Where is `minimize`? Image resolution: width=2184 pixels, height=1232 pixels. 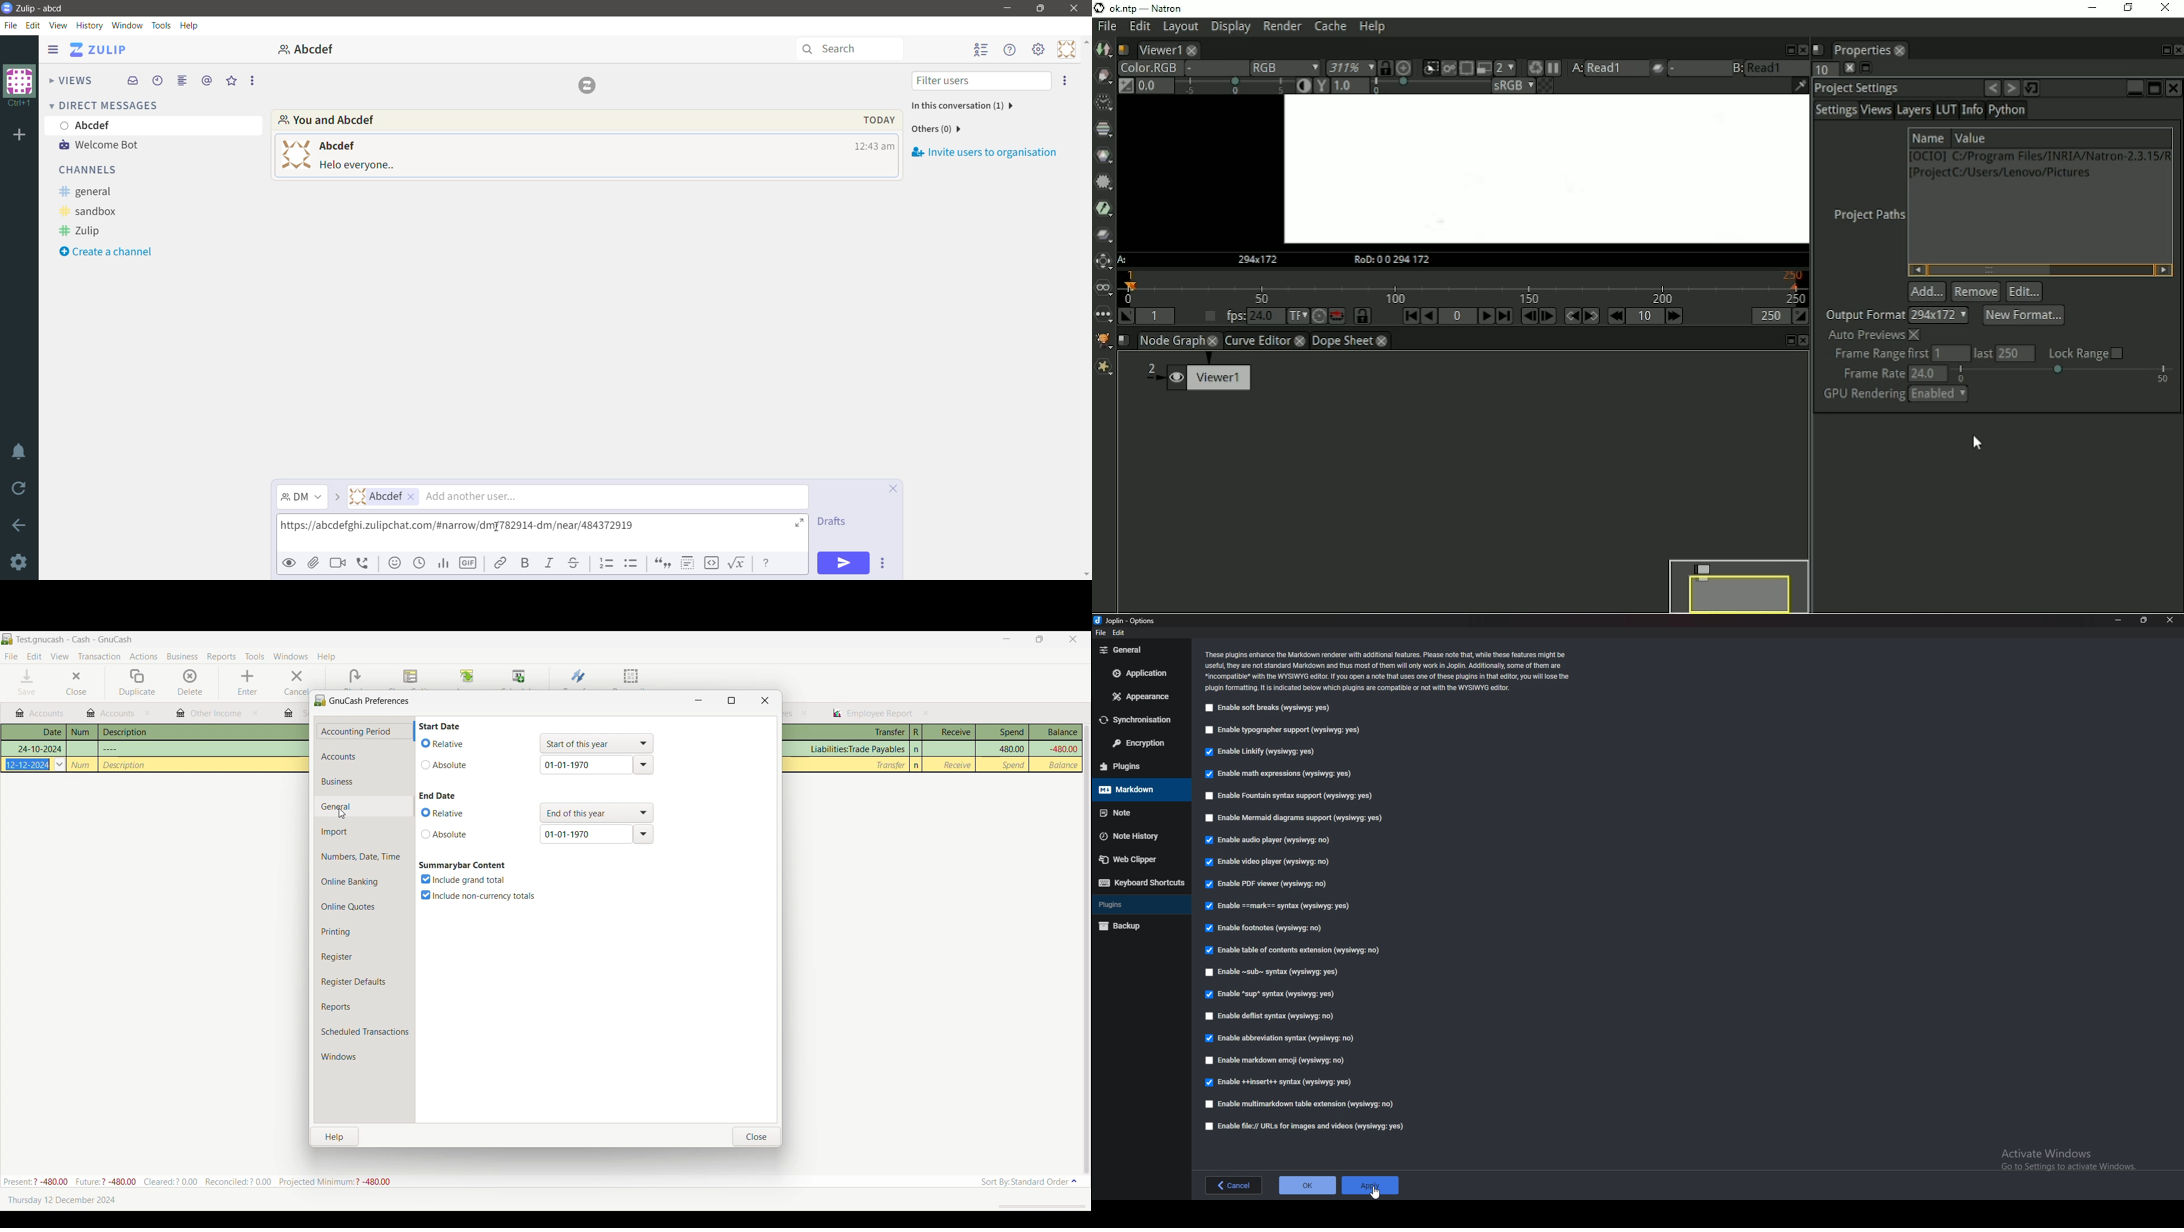 minimize is located at coordinates (2119, 619).